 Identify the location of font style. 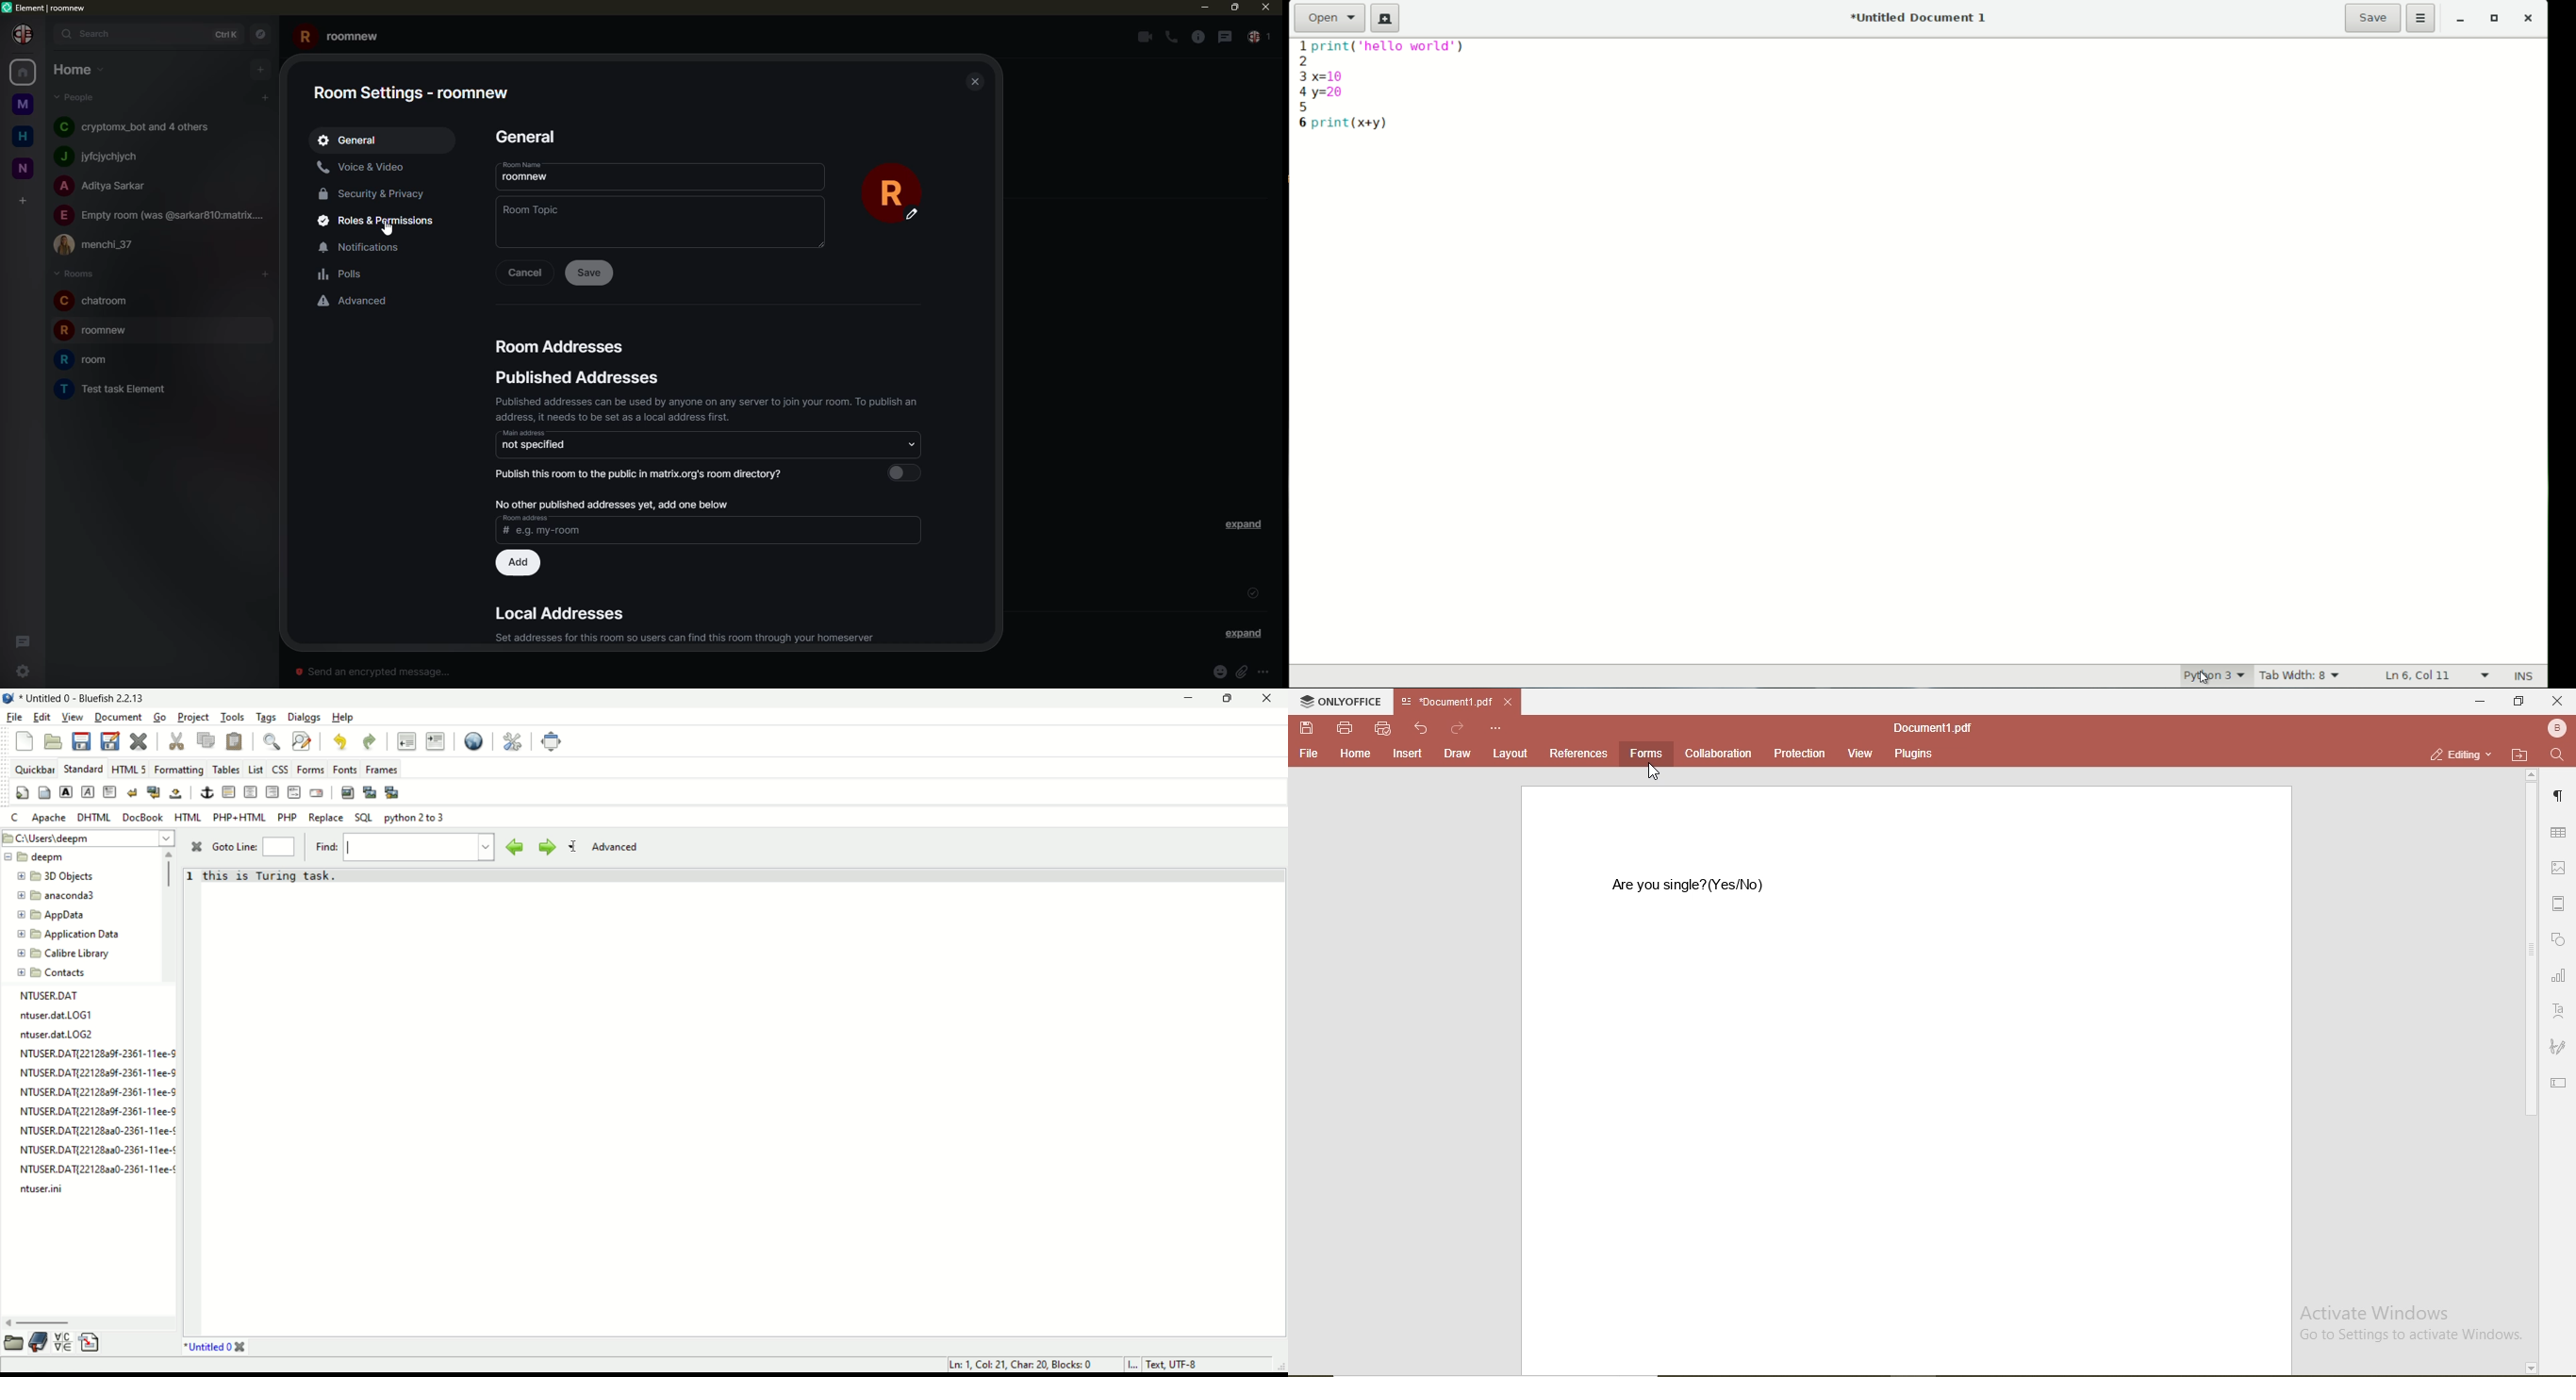
(2561, 1010).